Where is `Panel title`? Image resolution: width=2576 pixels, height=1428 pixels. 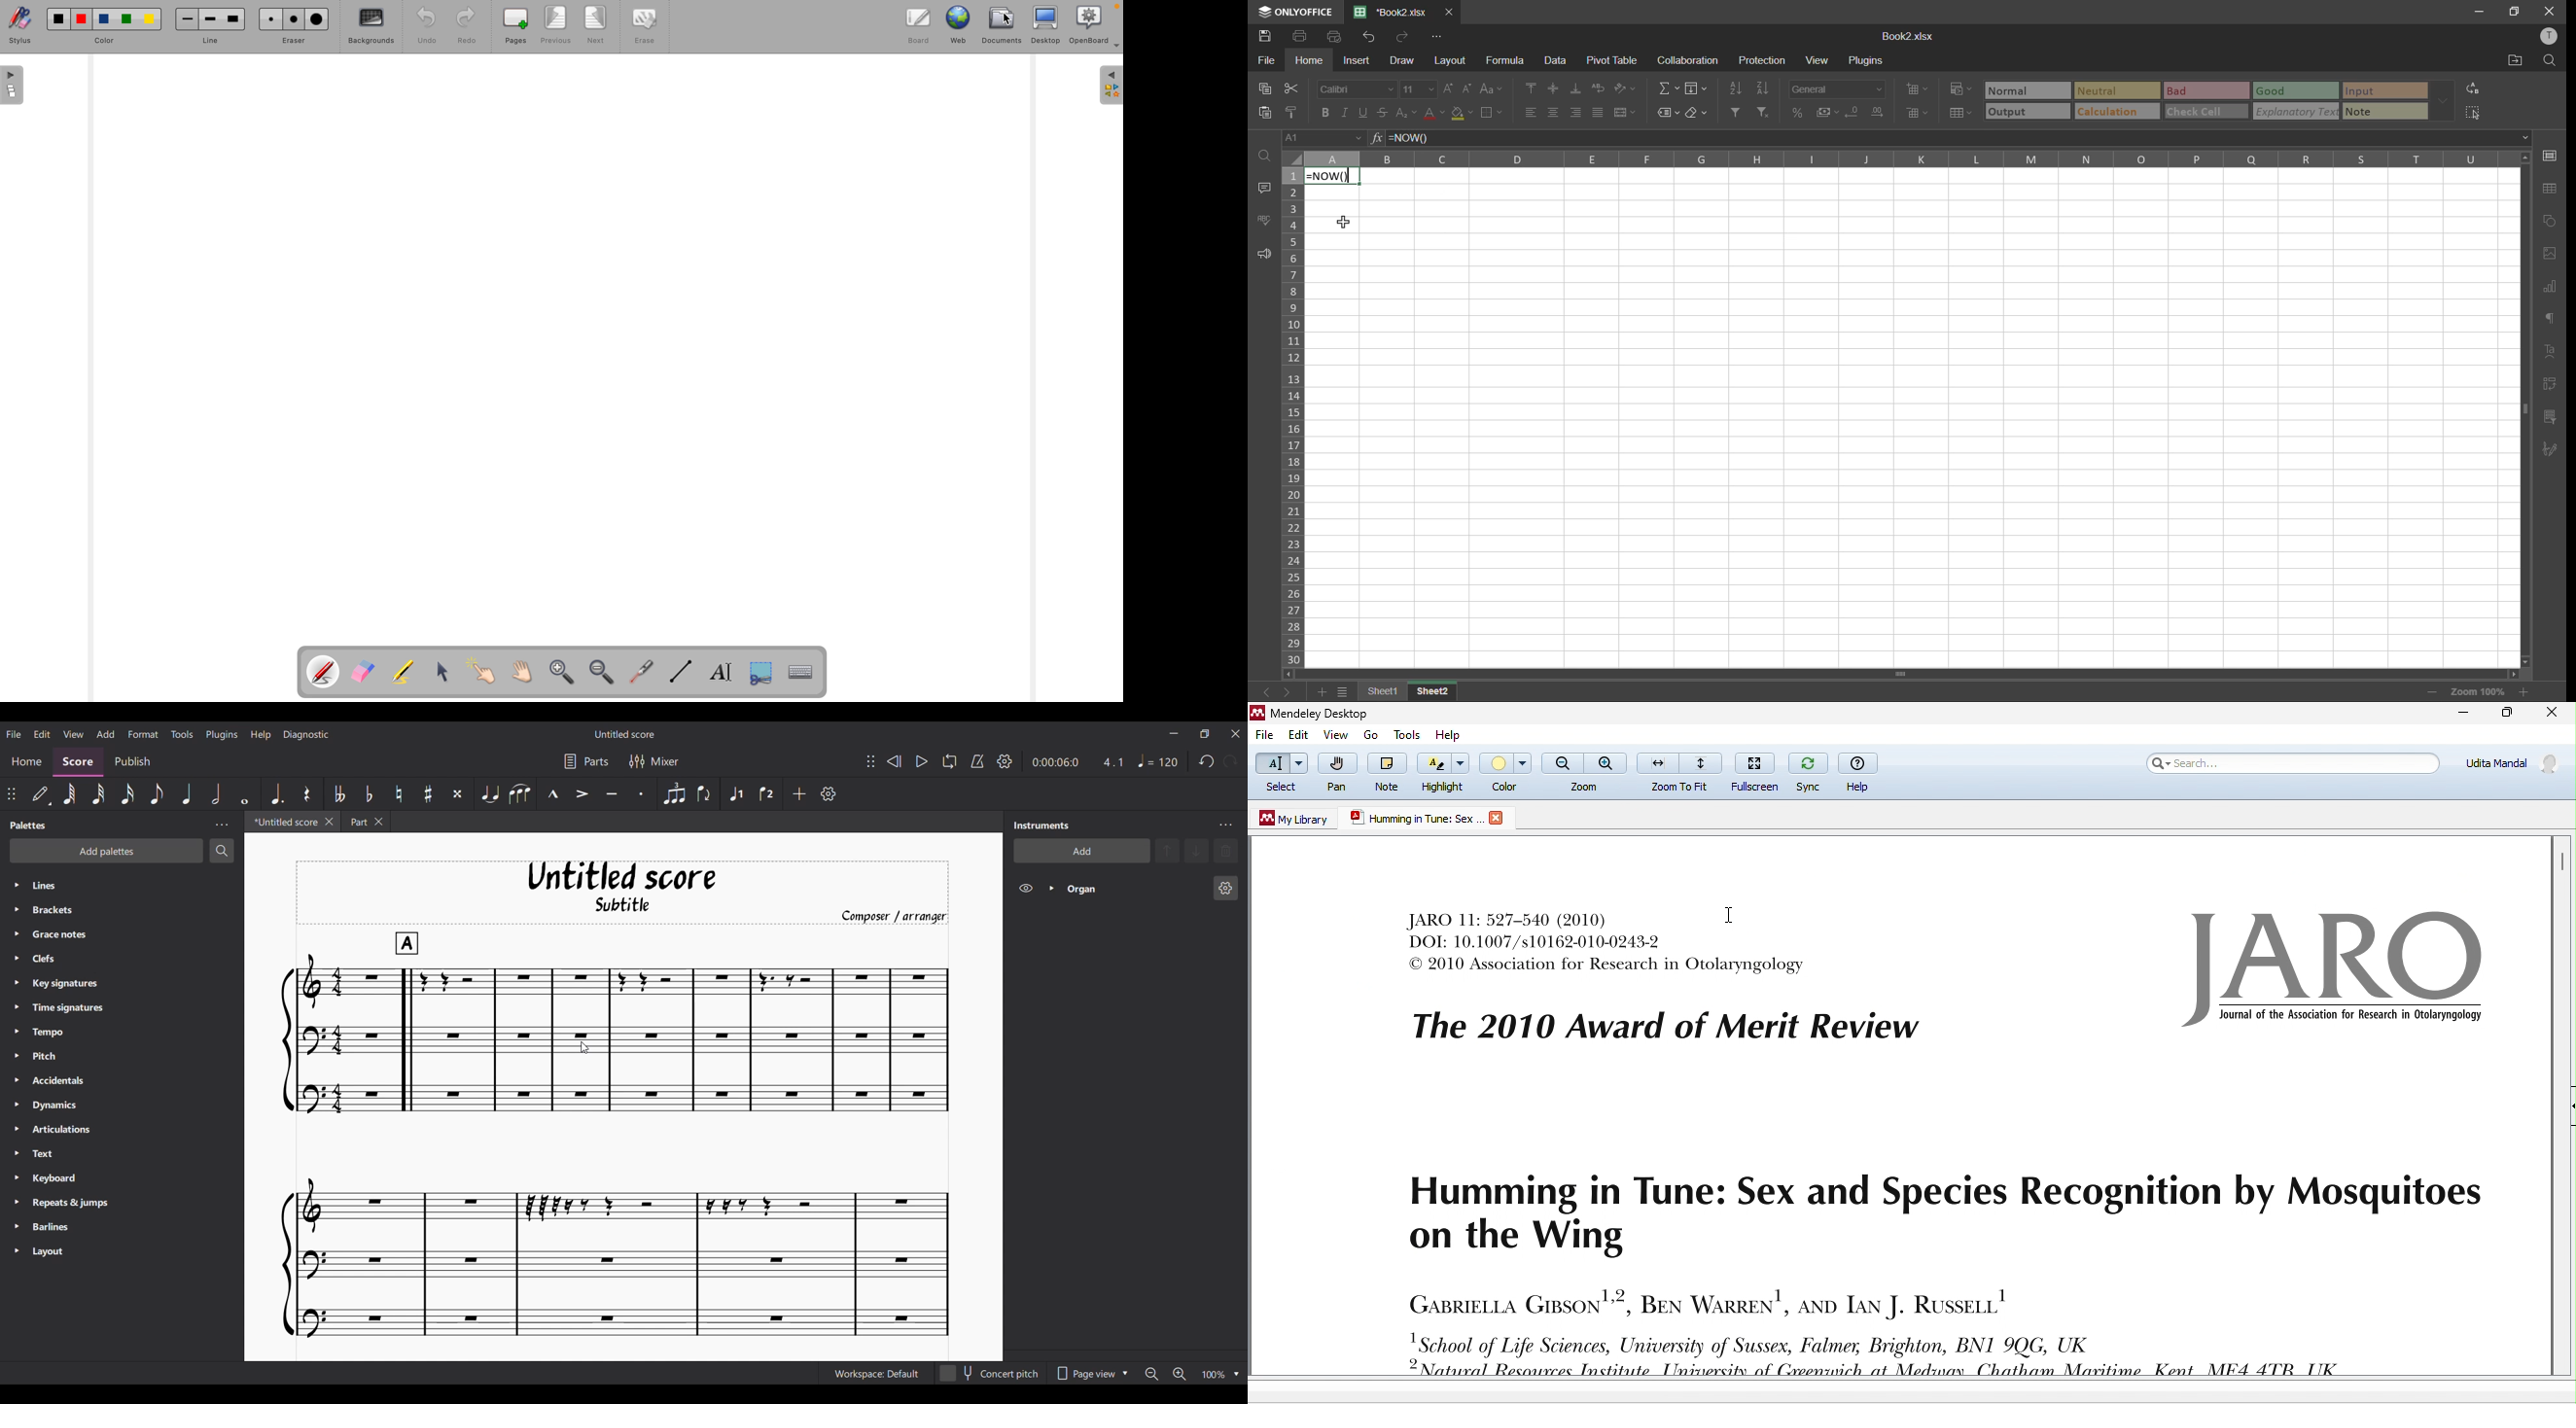
Panel title is located at coordinates (27, 825).